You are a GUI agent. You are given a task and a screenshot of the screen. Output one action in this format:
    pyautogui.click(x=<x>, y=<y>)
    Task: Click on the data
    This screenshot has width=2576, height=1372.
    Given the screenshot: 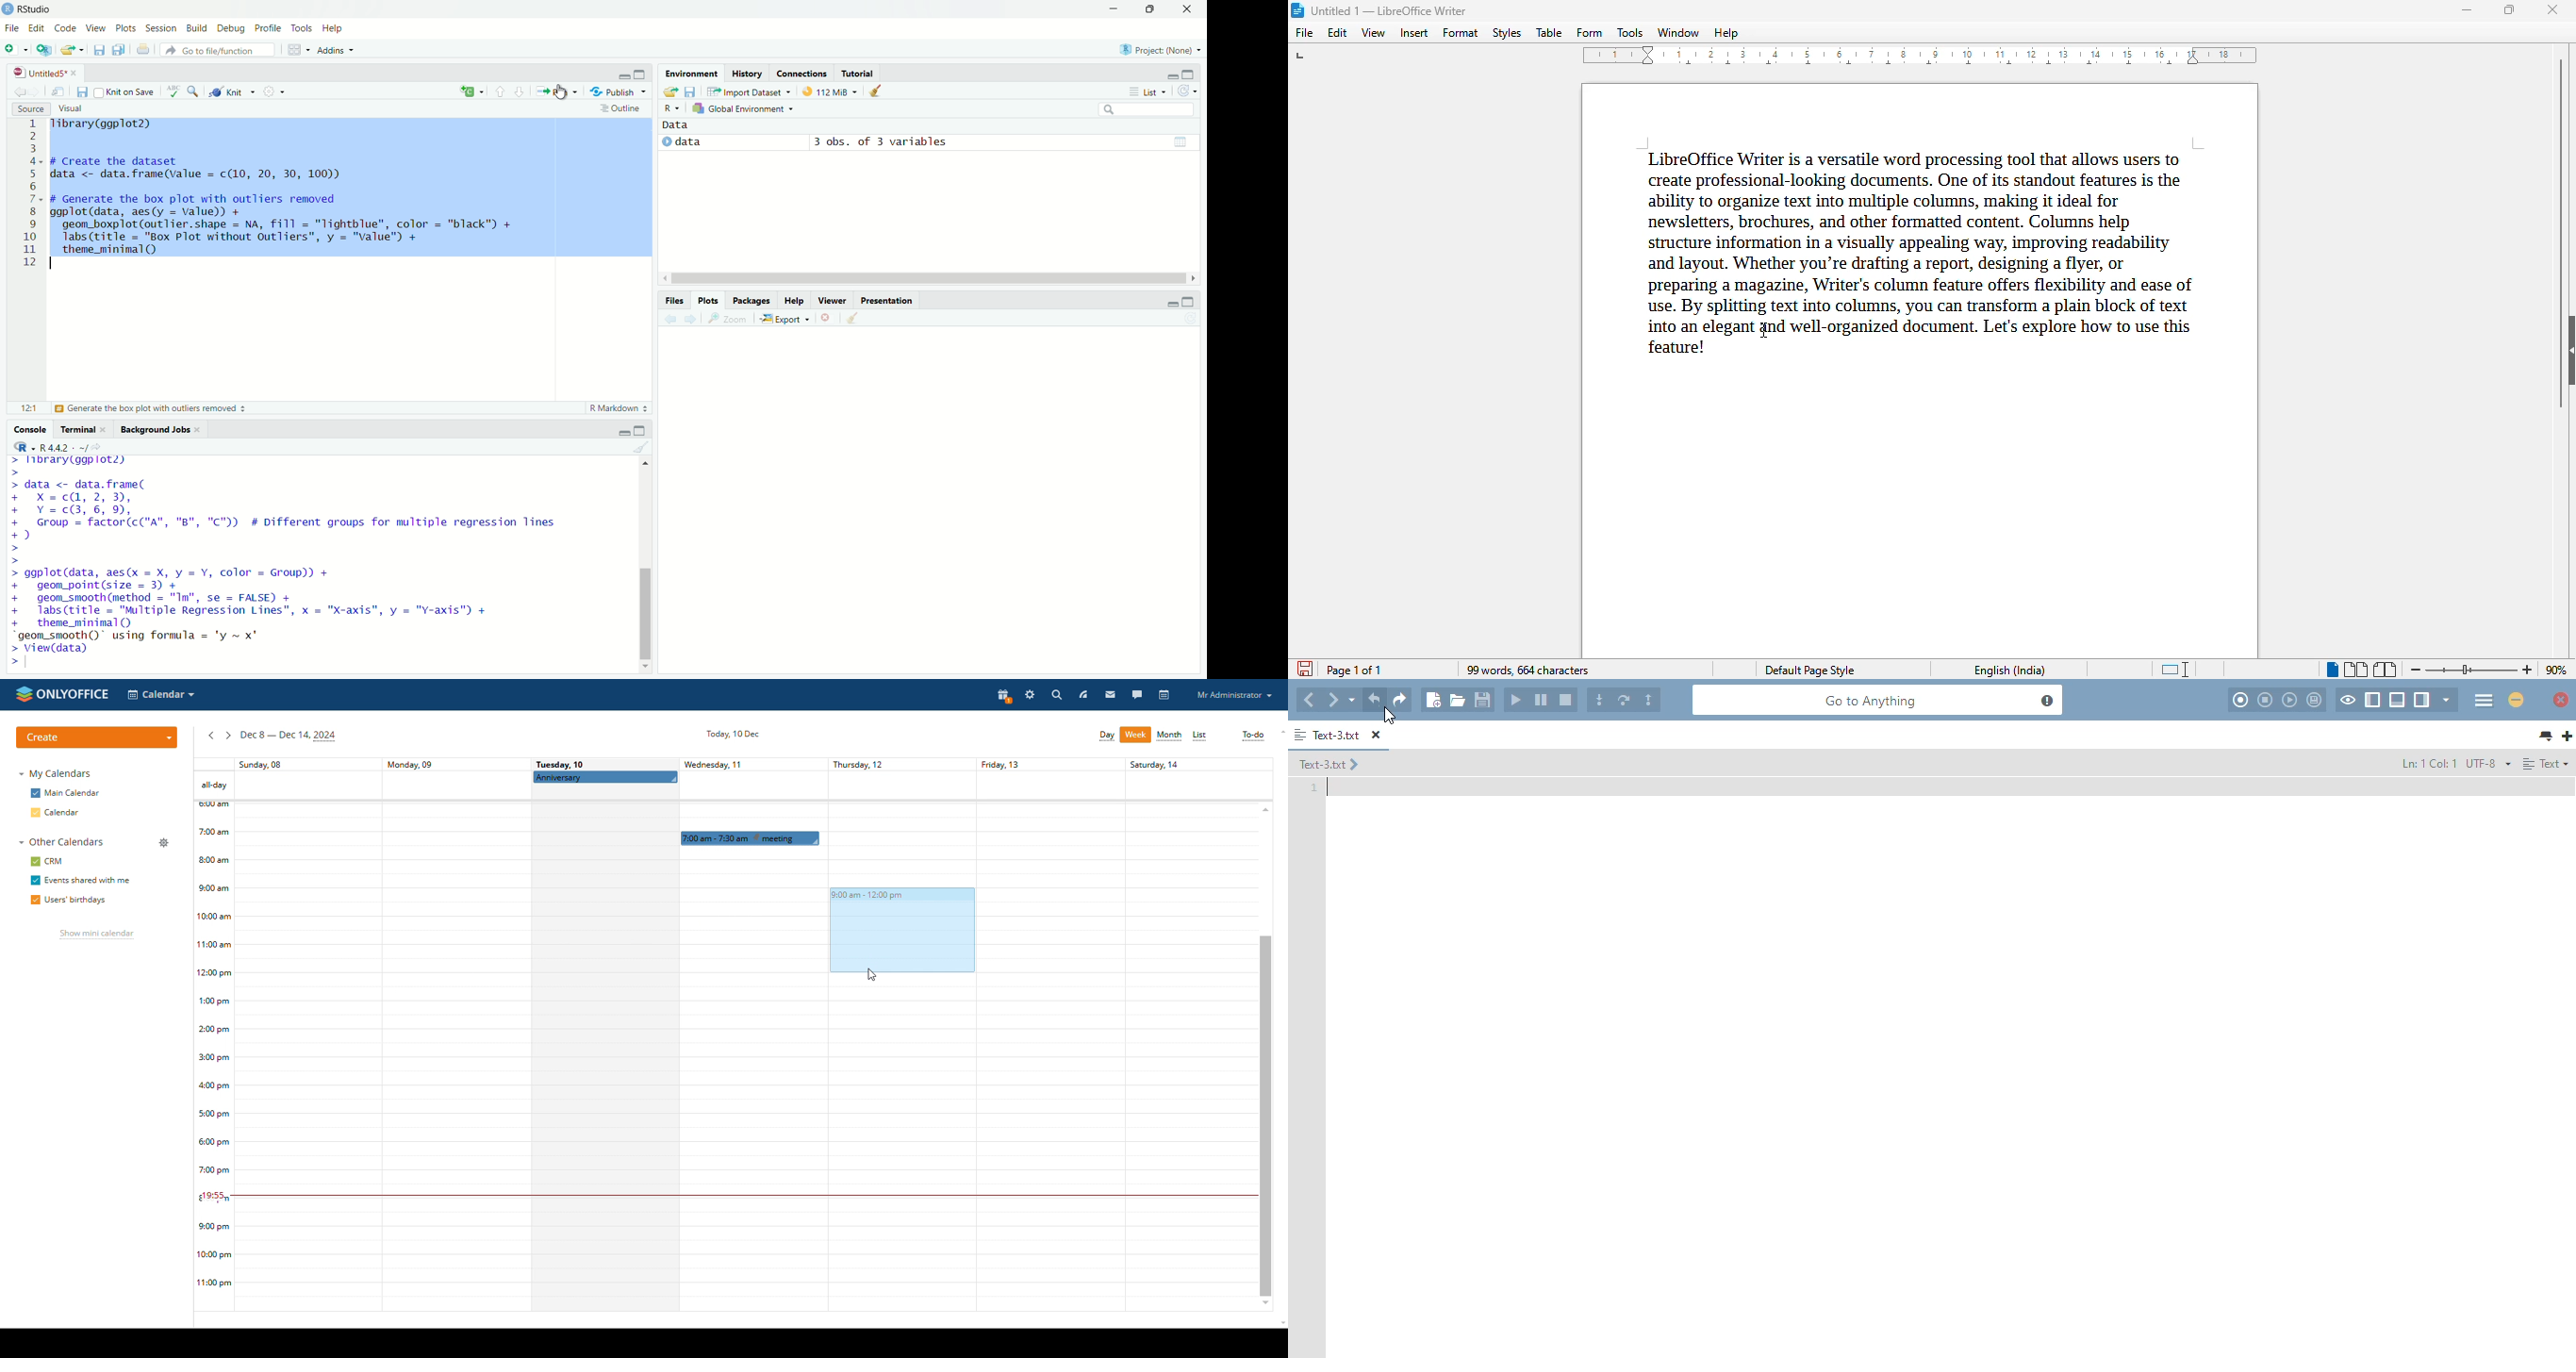 What is the action you would take?
    pyautogui.click(x=684, y=125)
    